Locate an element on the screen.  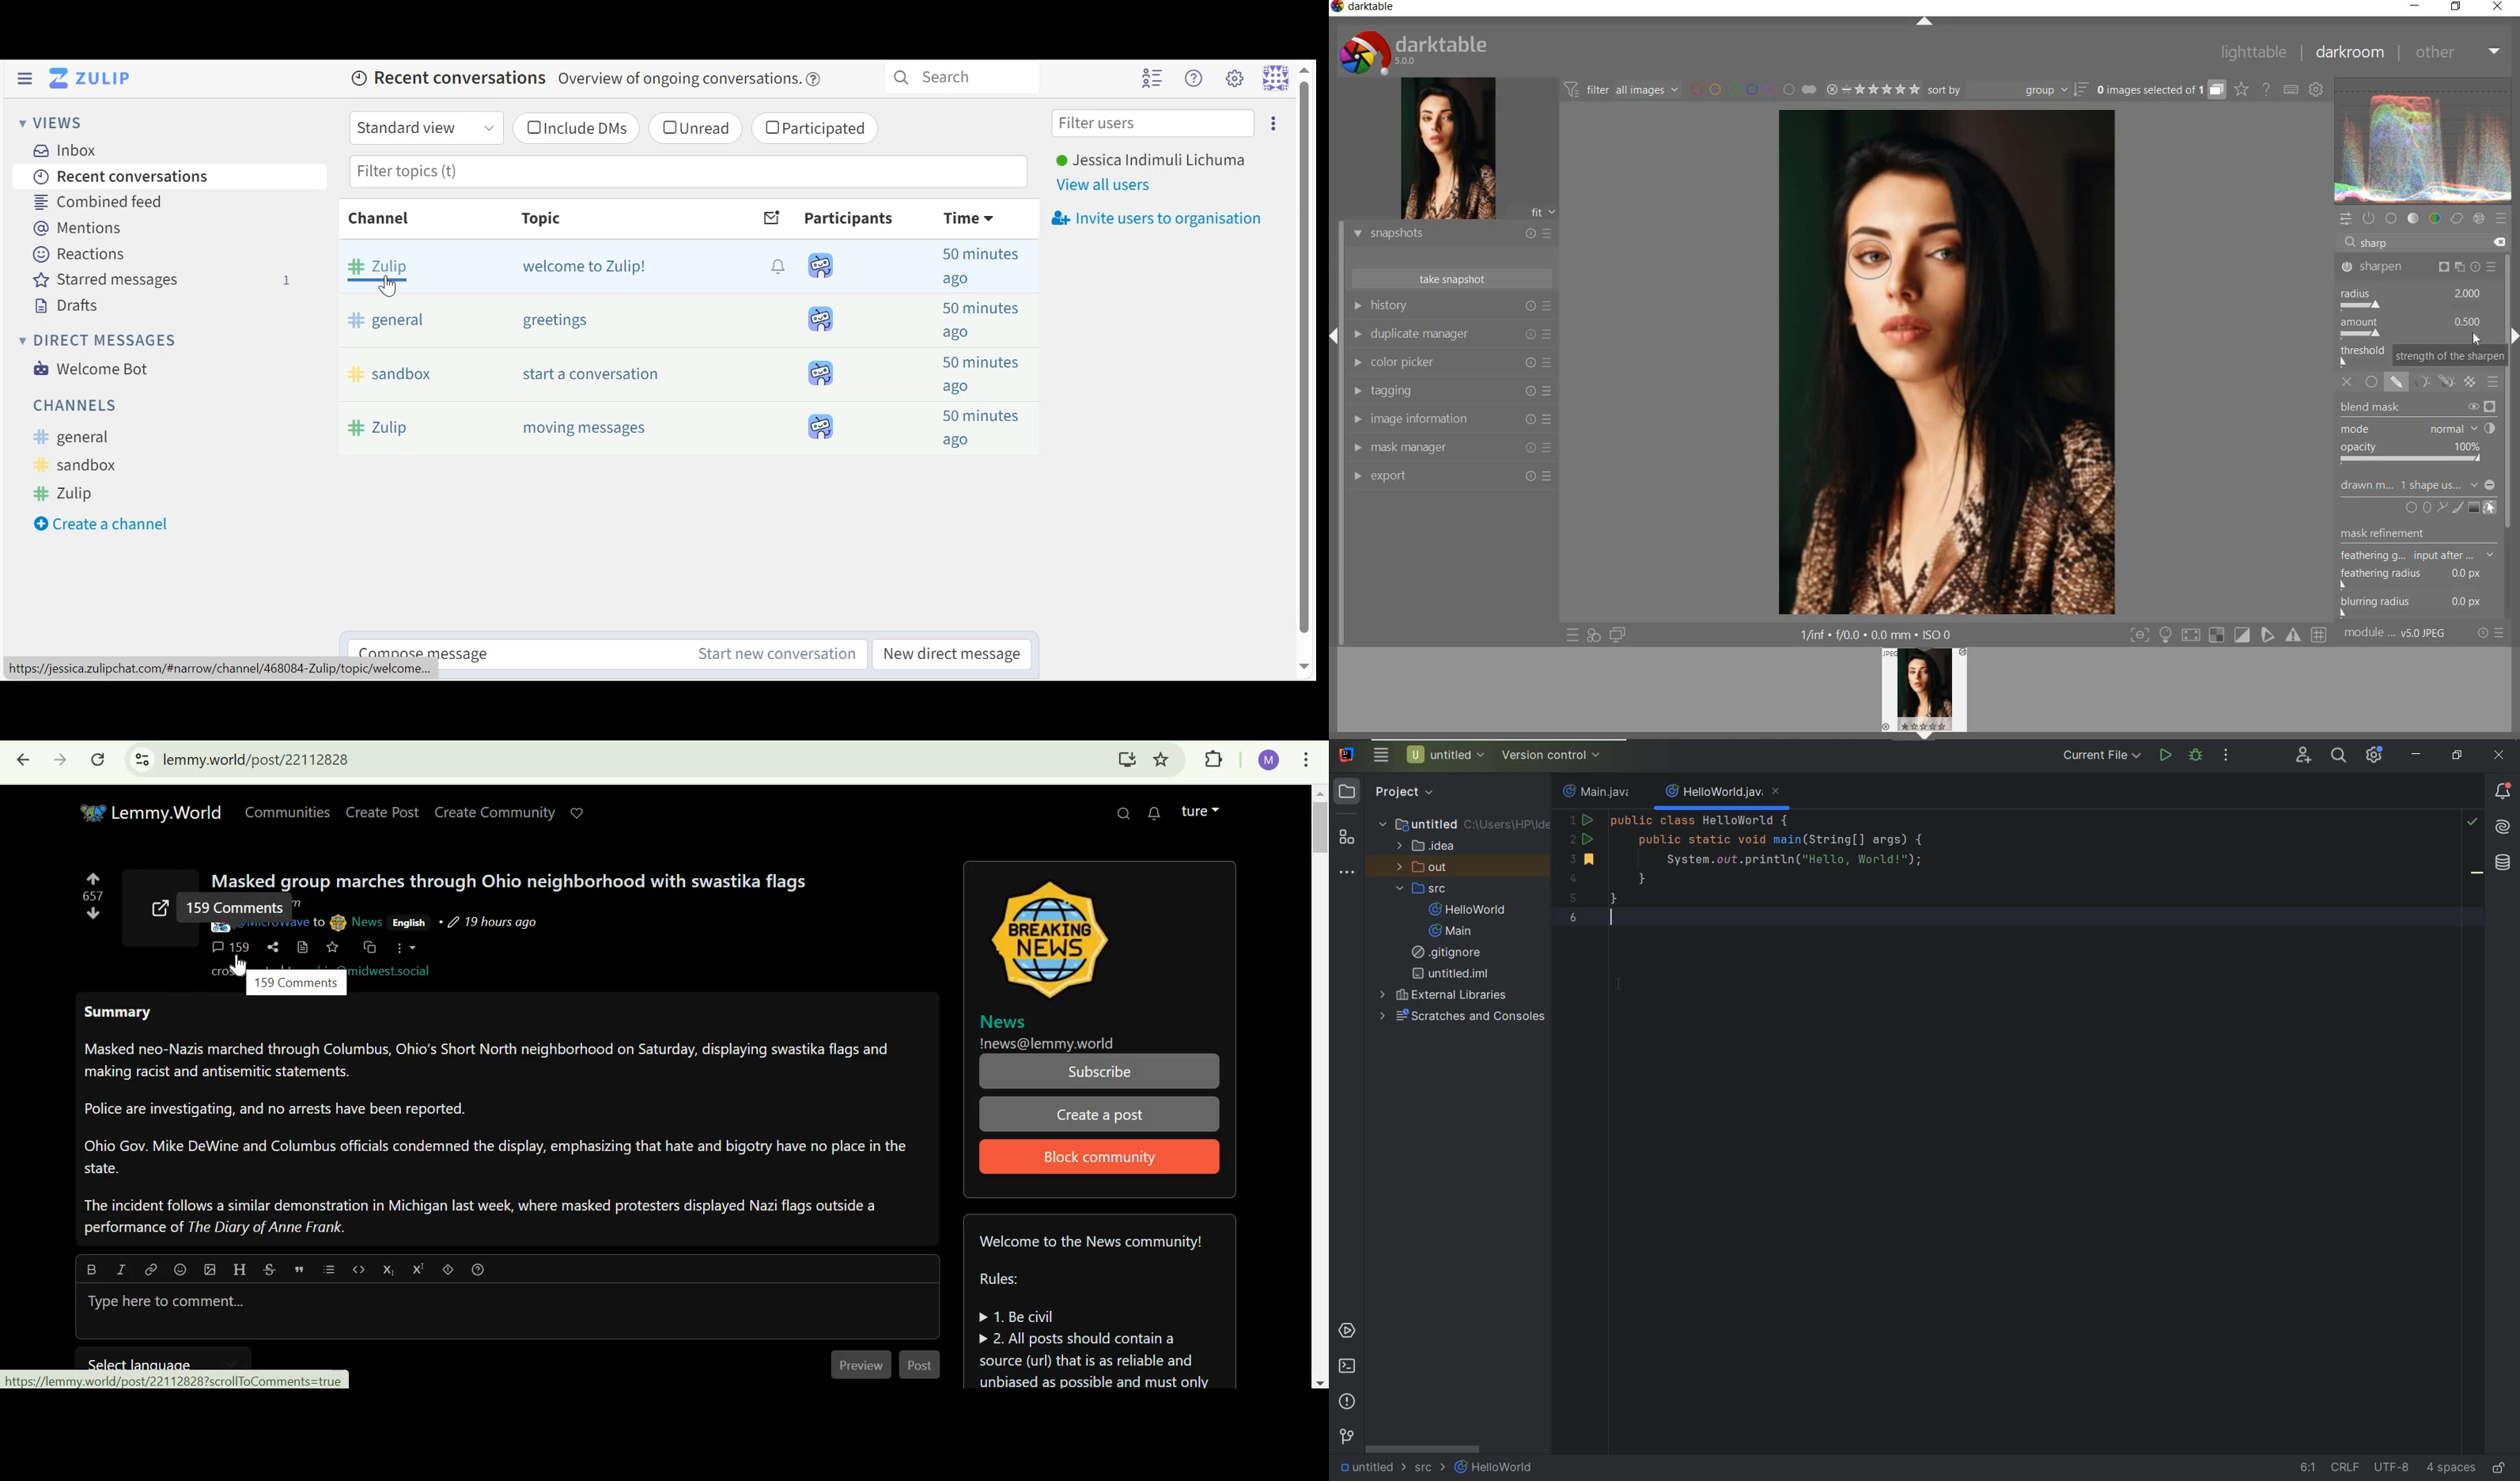
list is located at coordinates (330, 1269).